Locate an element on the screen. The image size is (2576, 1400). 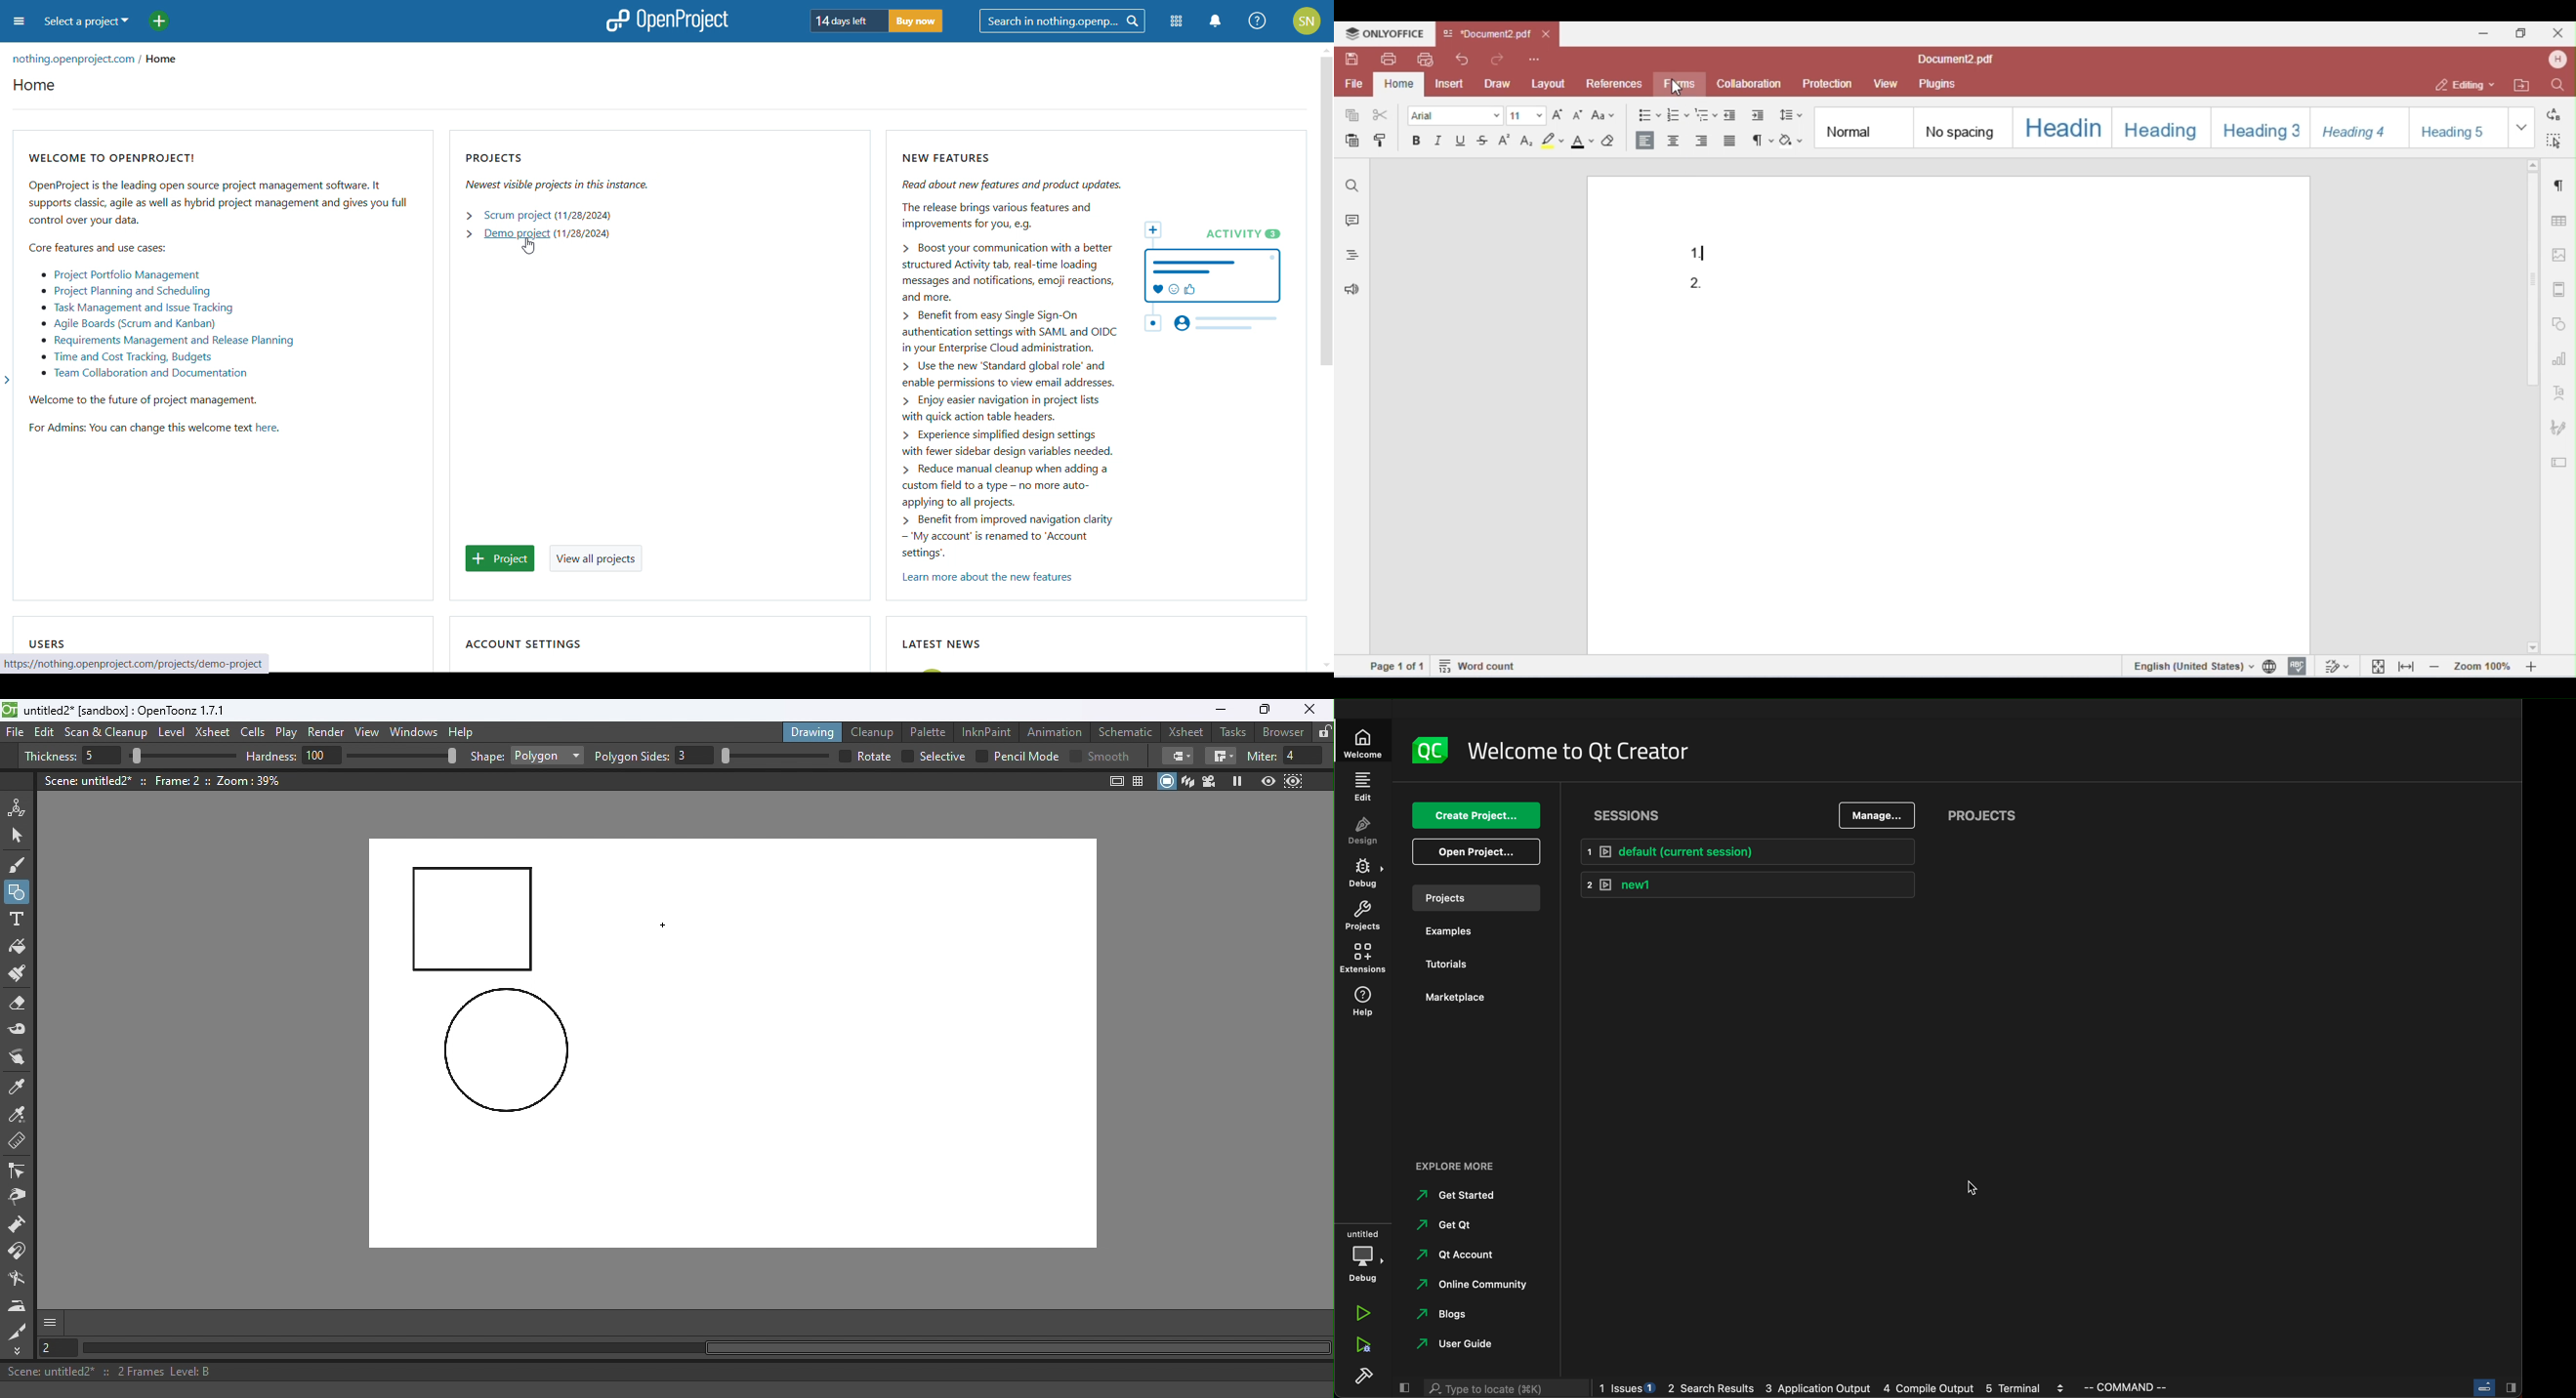
search is located at coordinates (1062, 22).